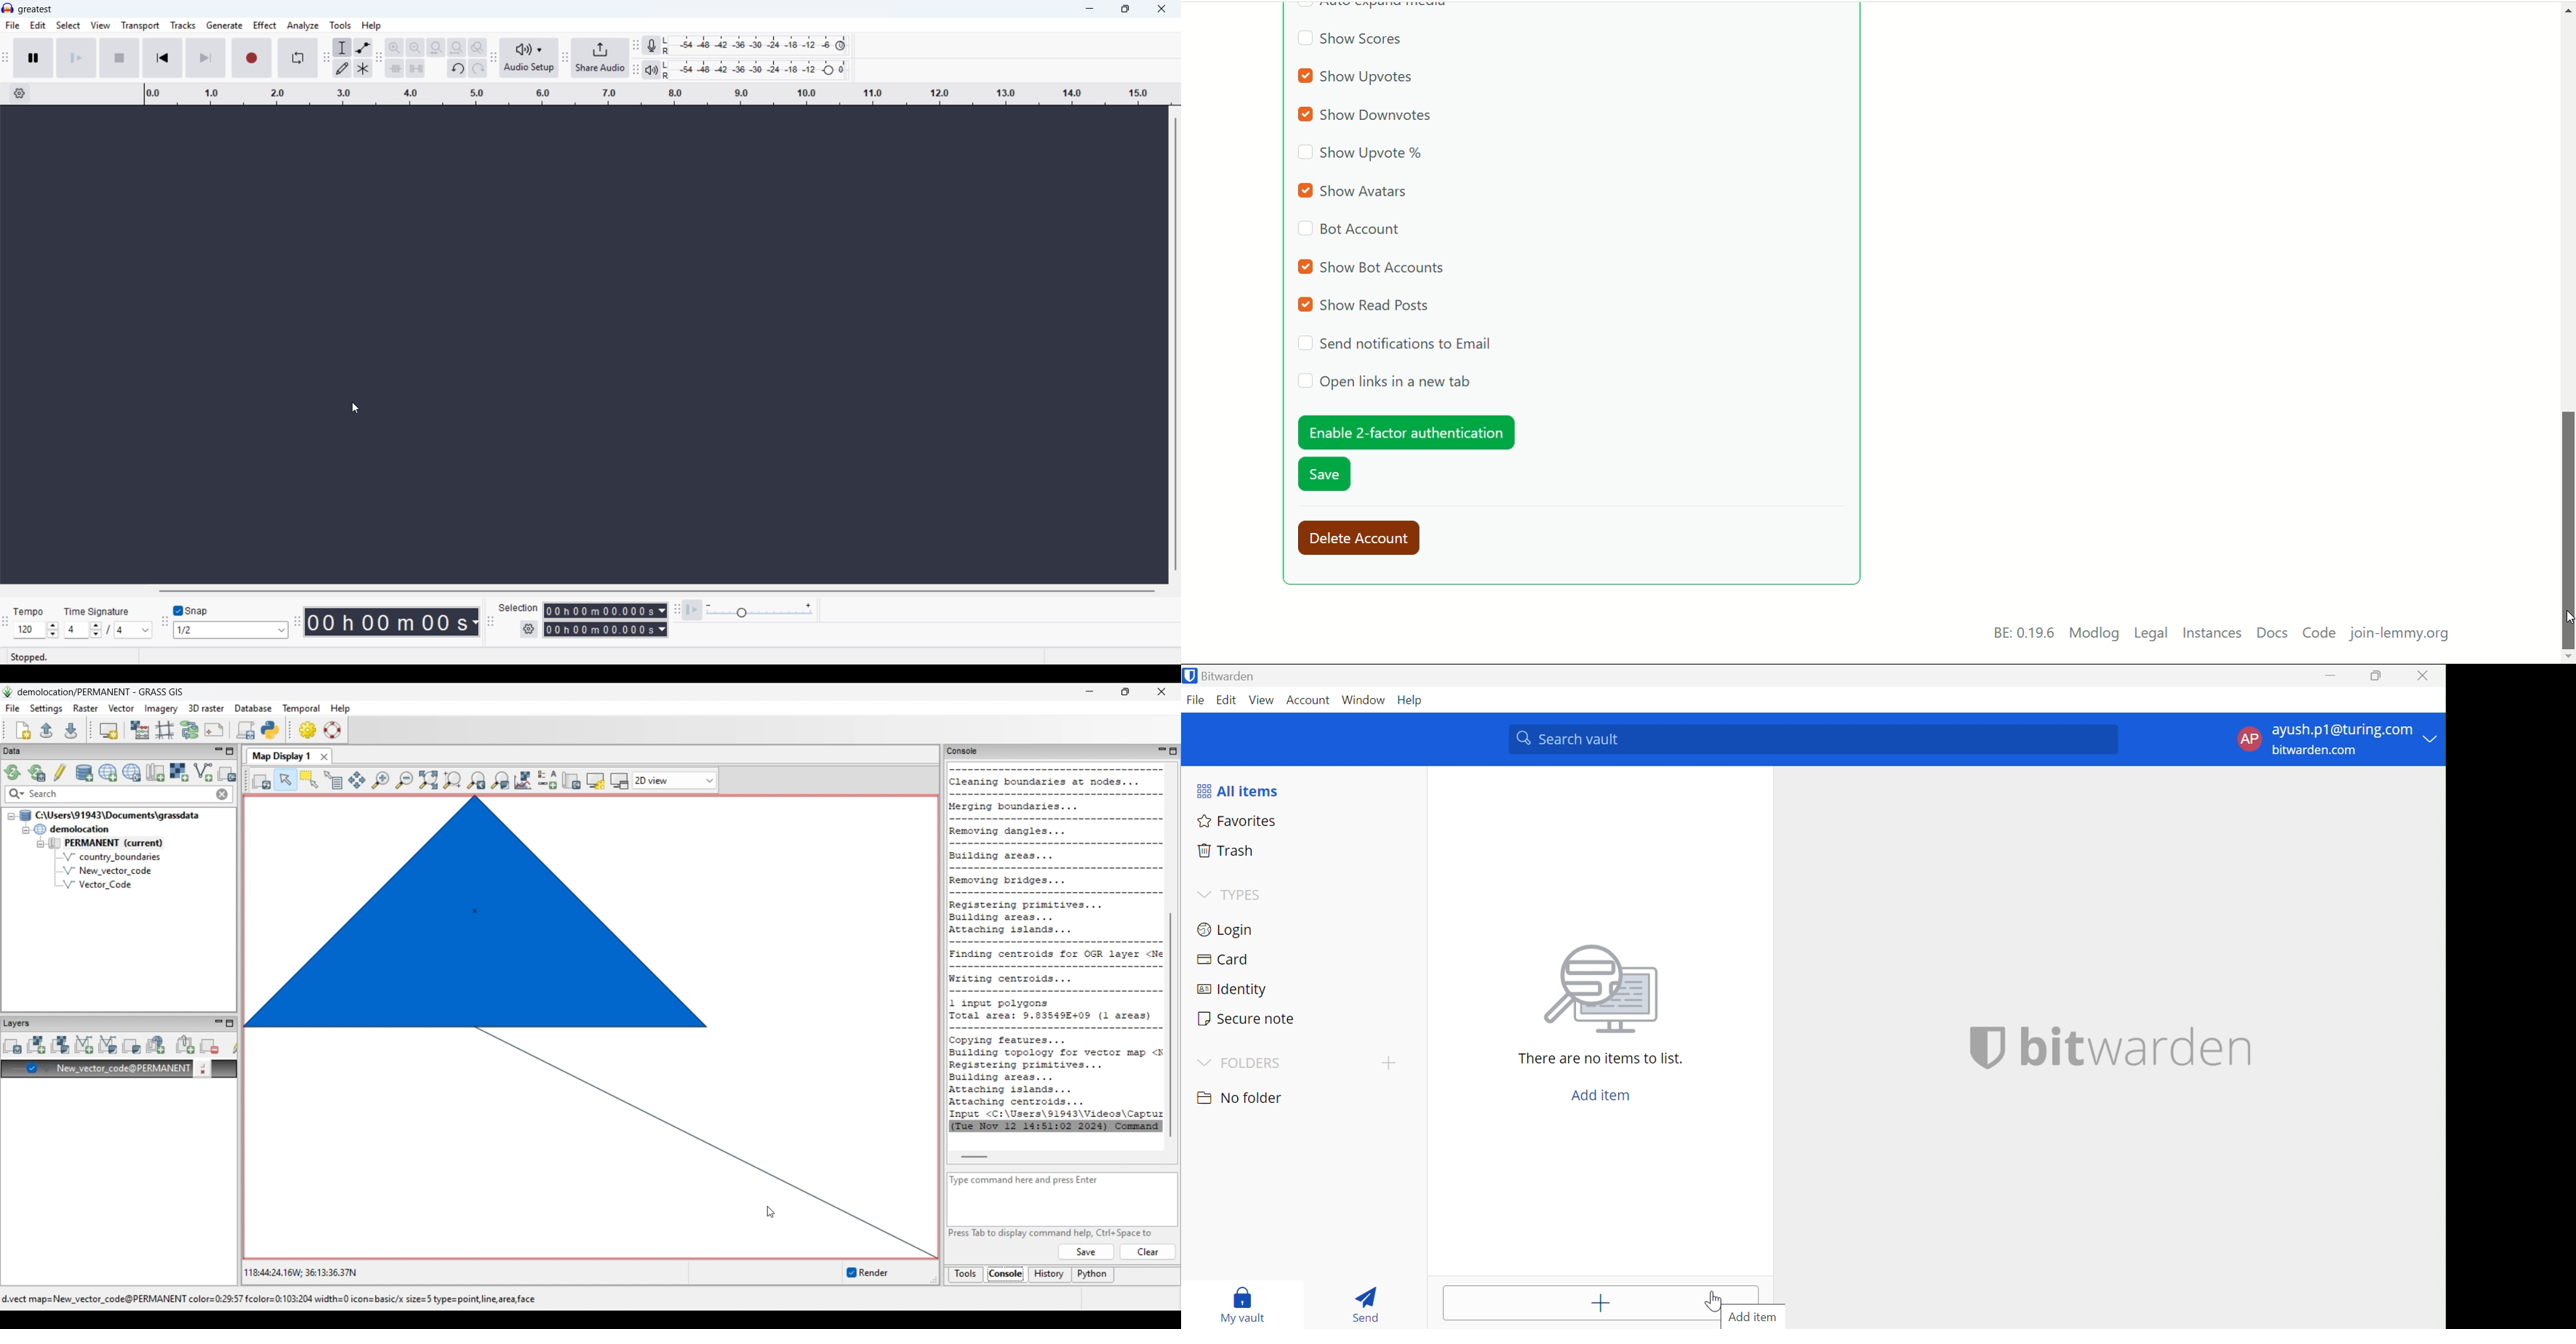 Image resolution: width=2576 pixels, height=1344 pixels. I want to click on Selection end time , so click(606, 630).